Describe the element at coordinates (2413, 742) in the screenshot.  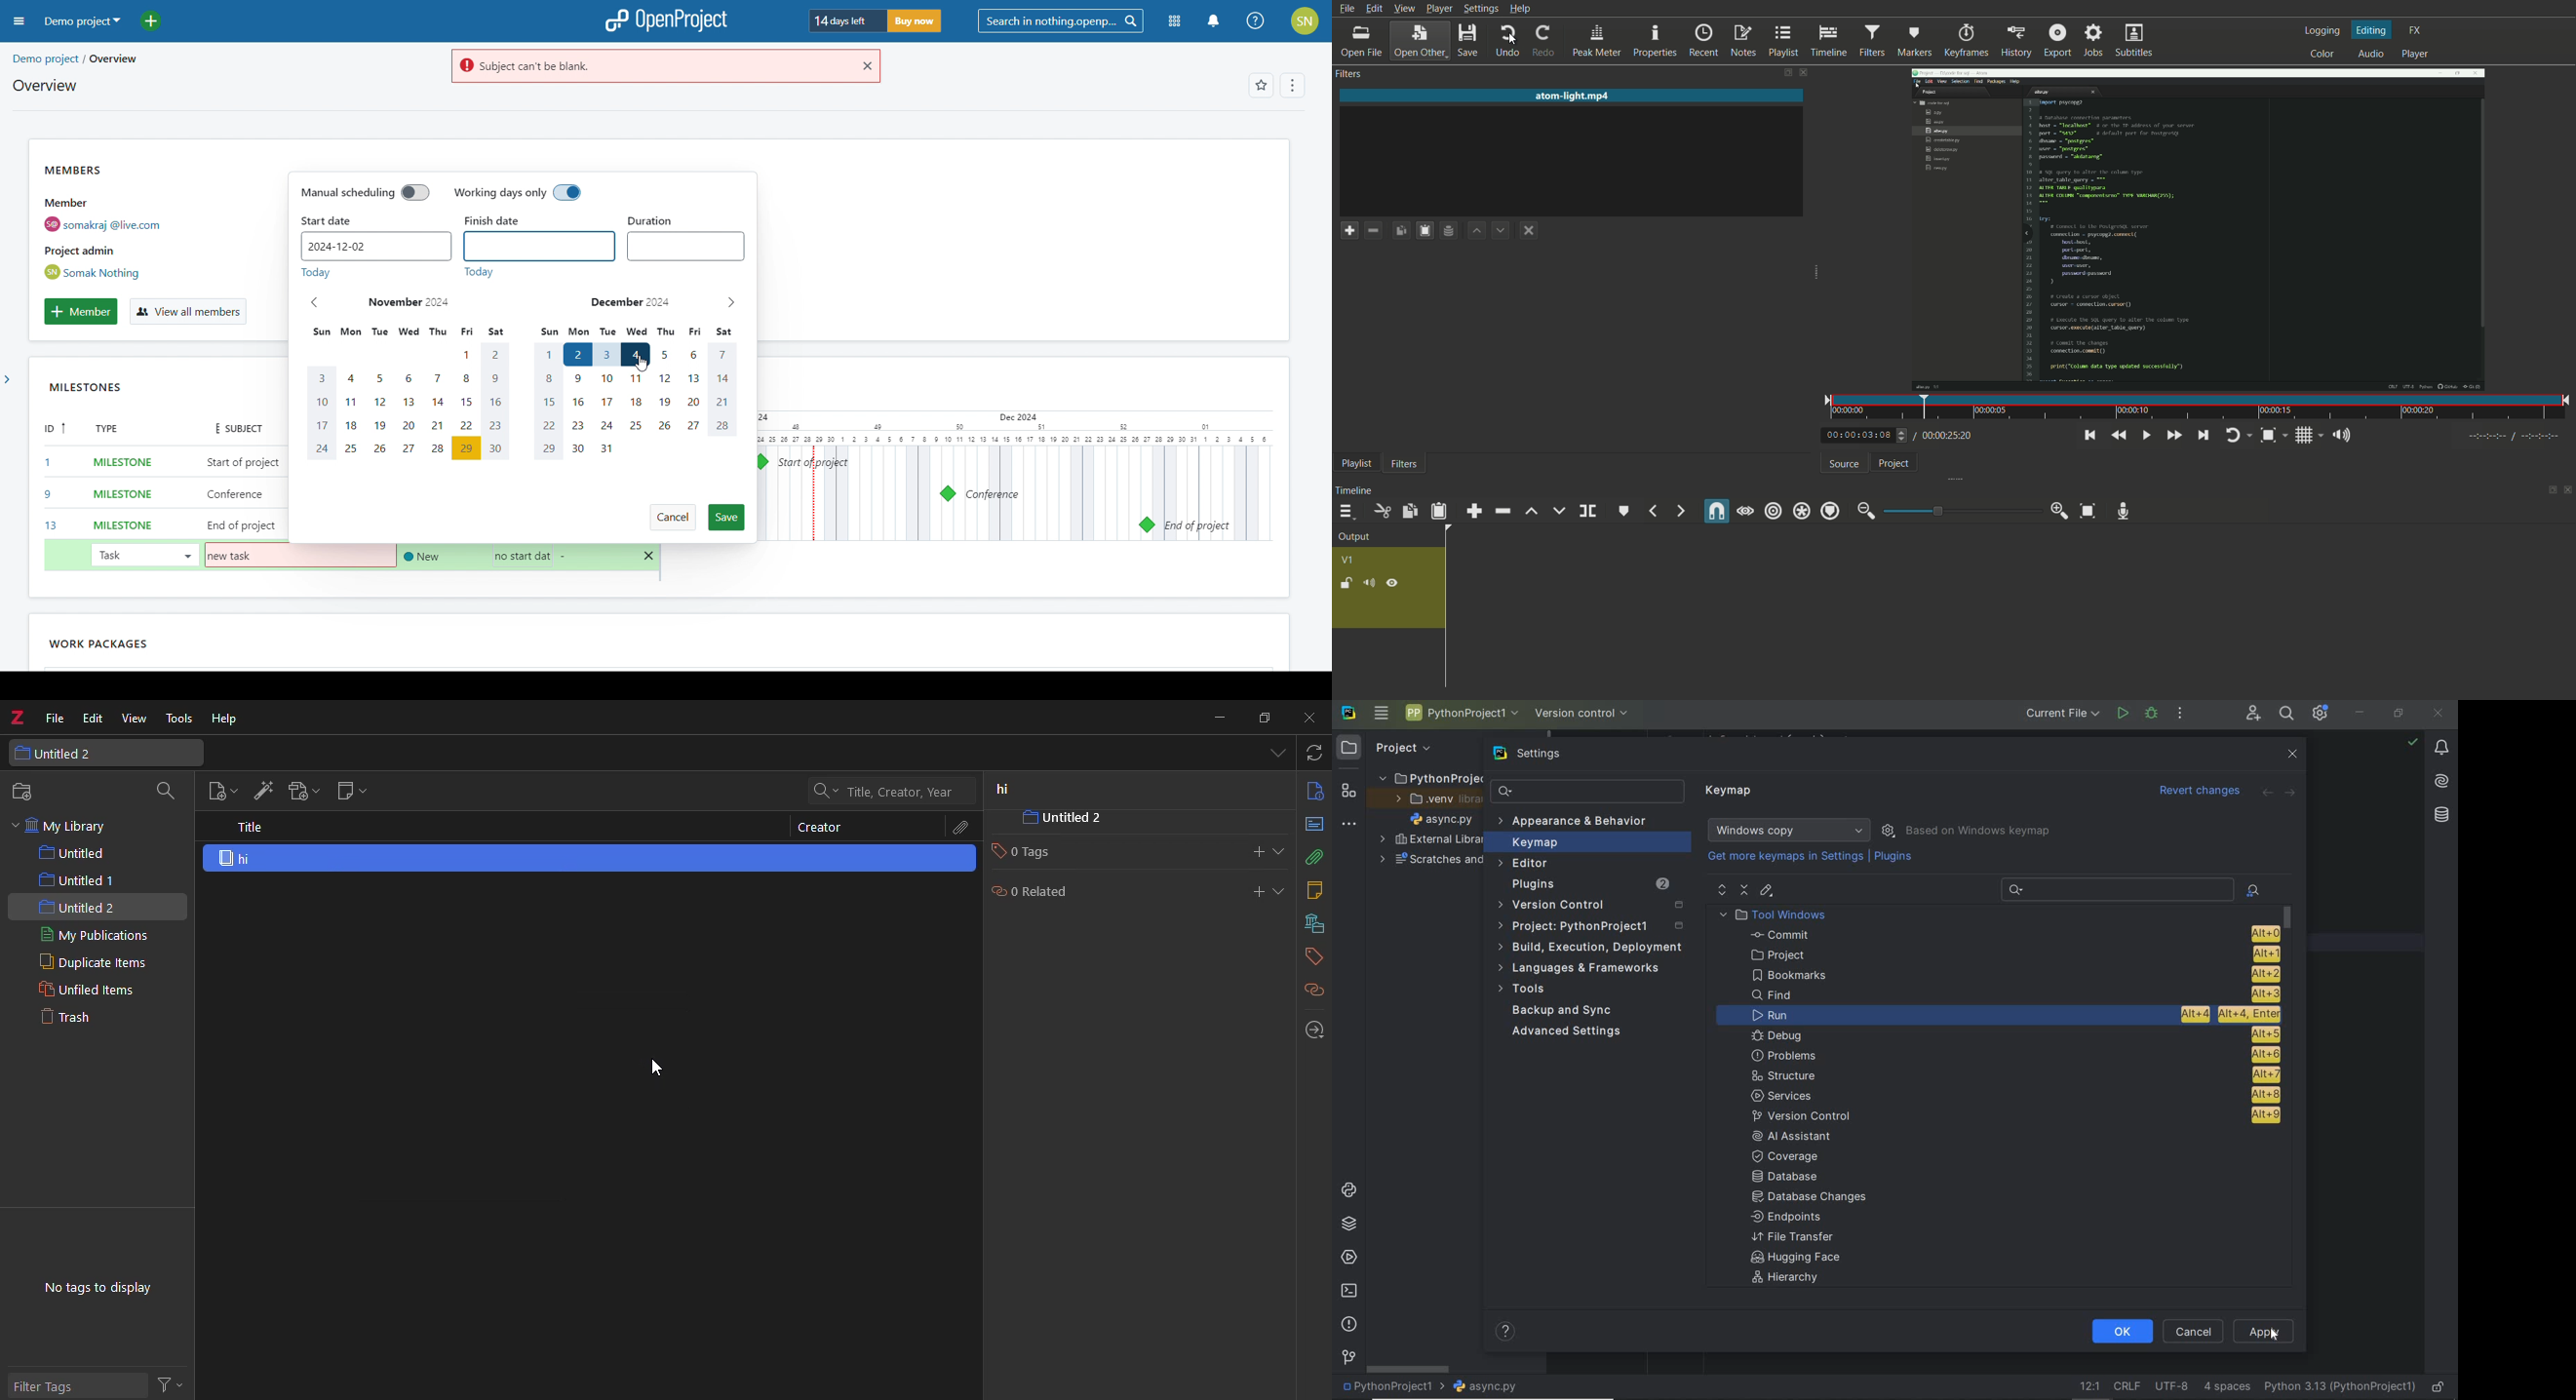
I see `no problems` at that location.